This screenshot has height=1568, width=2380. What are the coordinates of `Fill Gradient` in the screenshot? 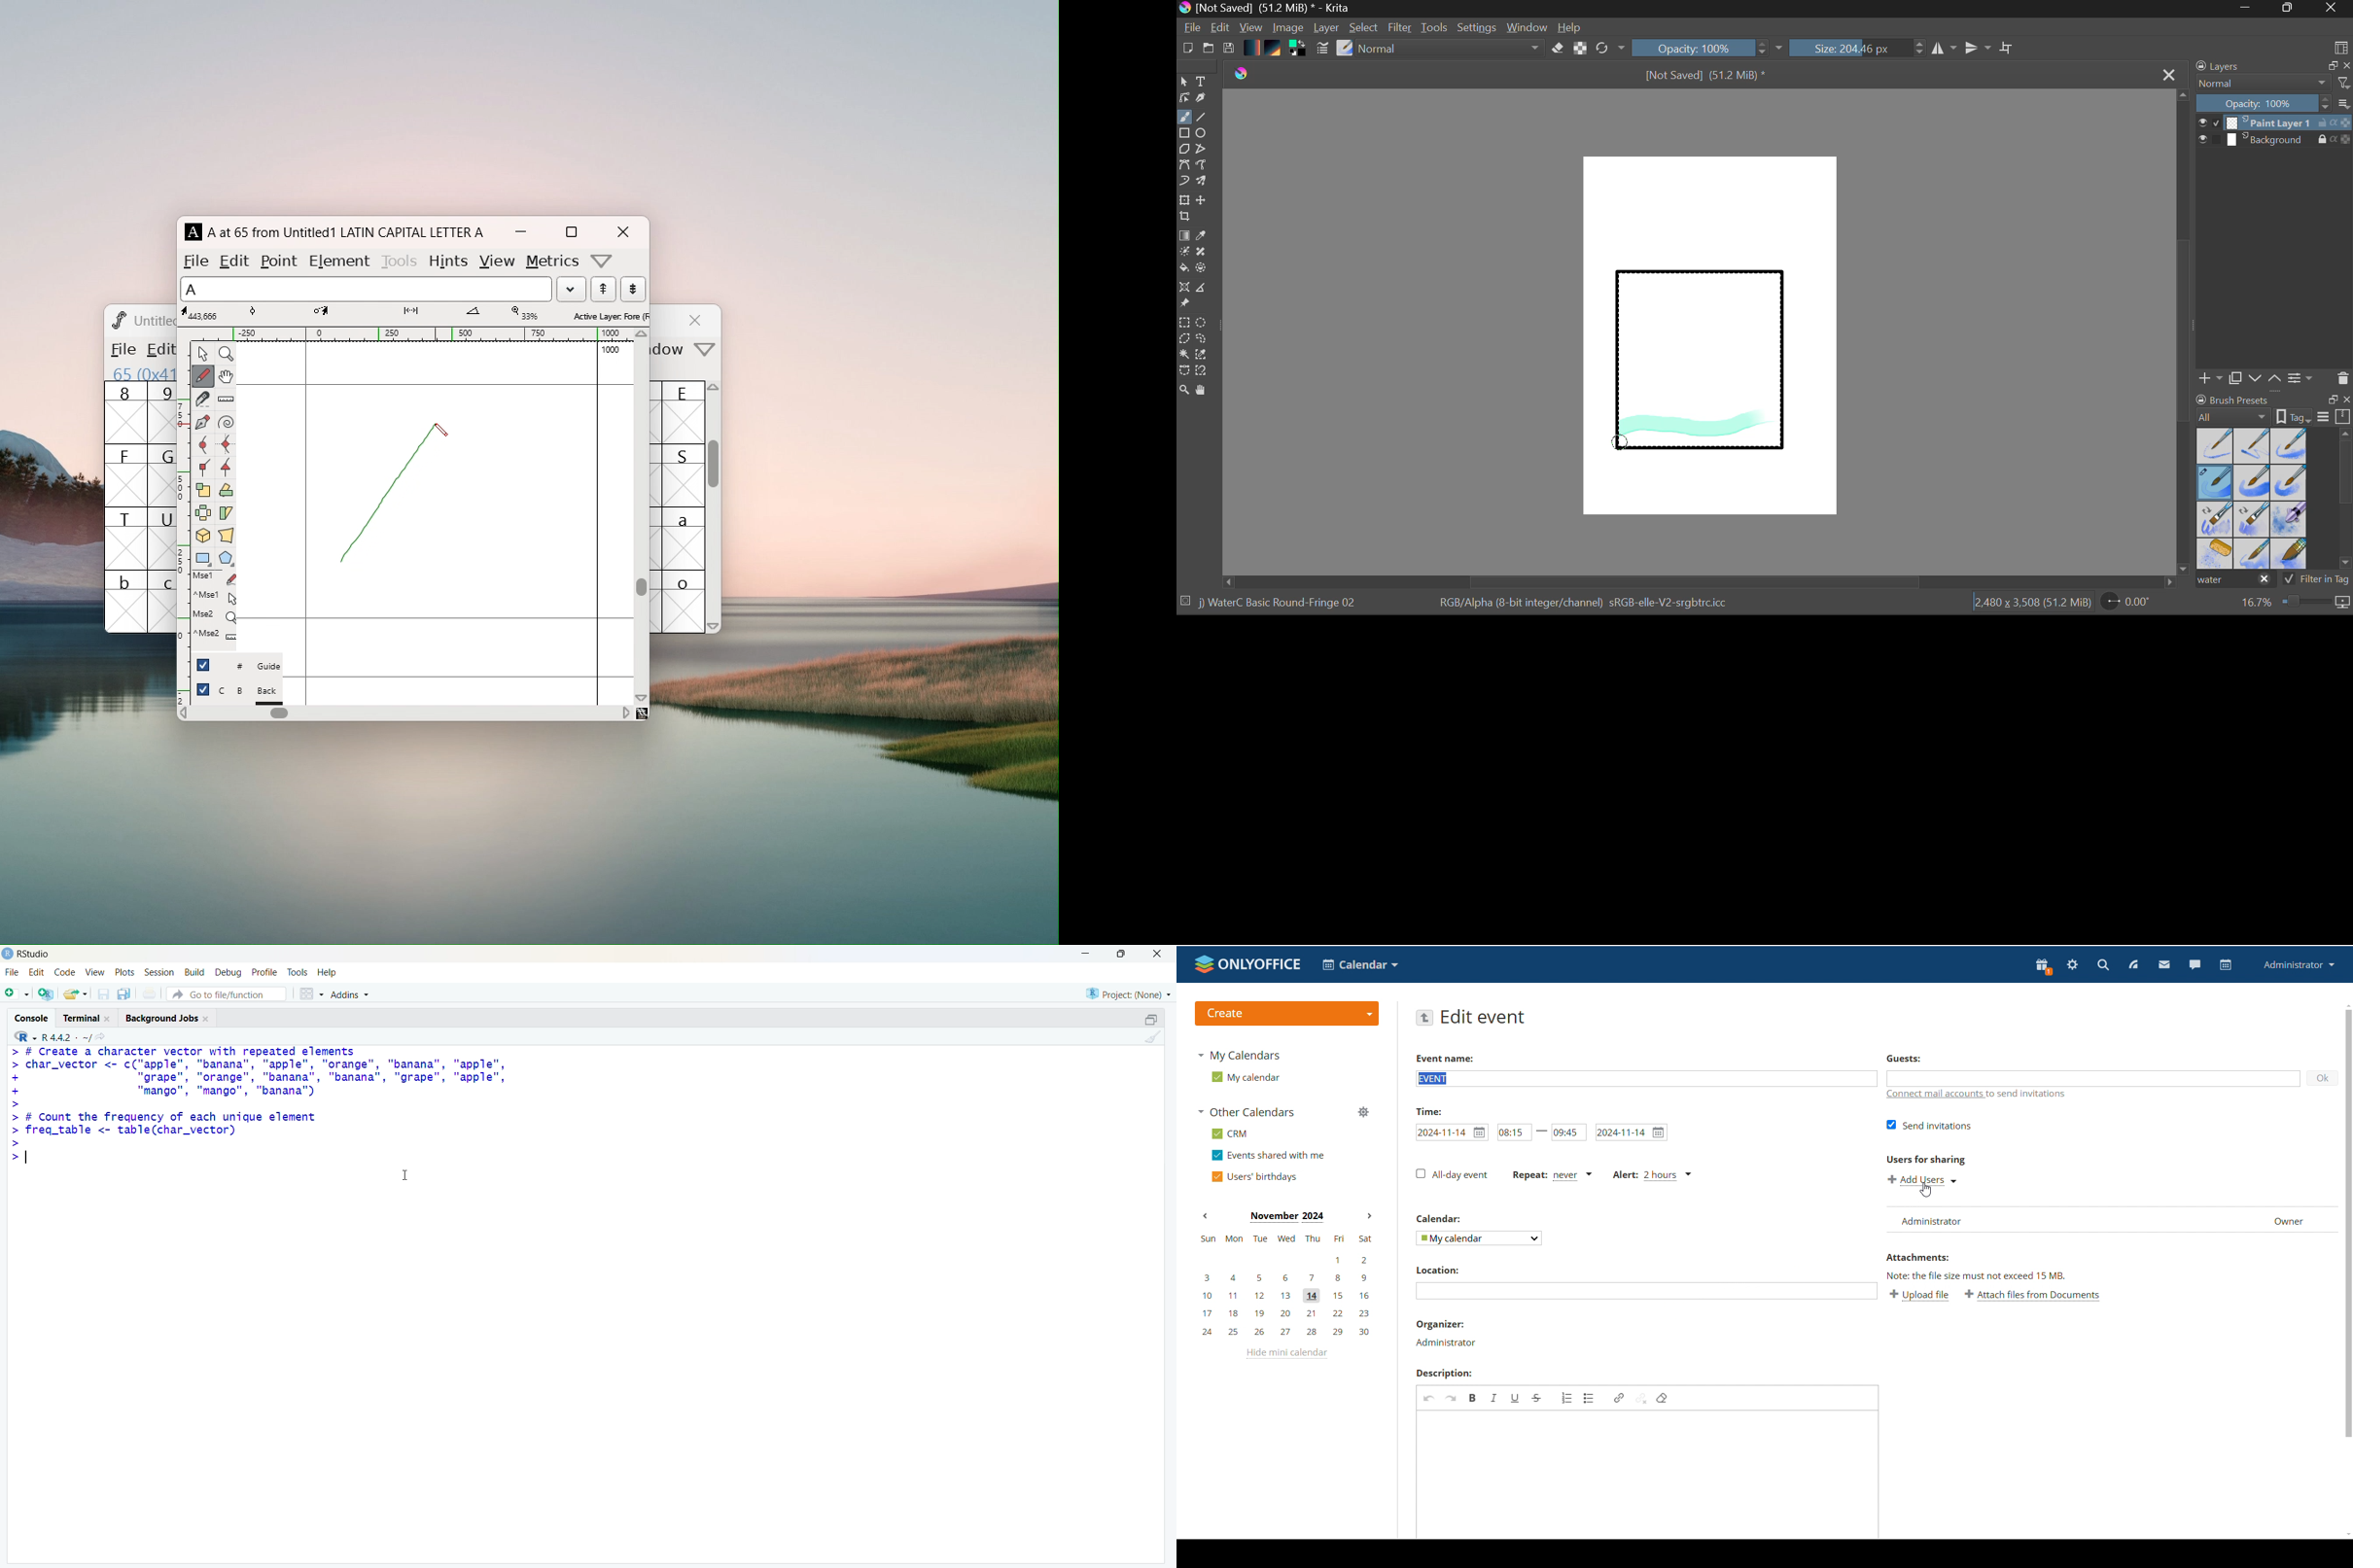 It's located at (1184, 235).